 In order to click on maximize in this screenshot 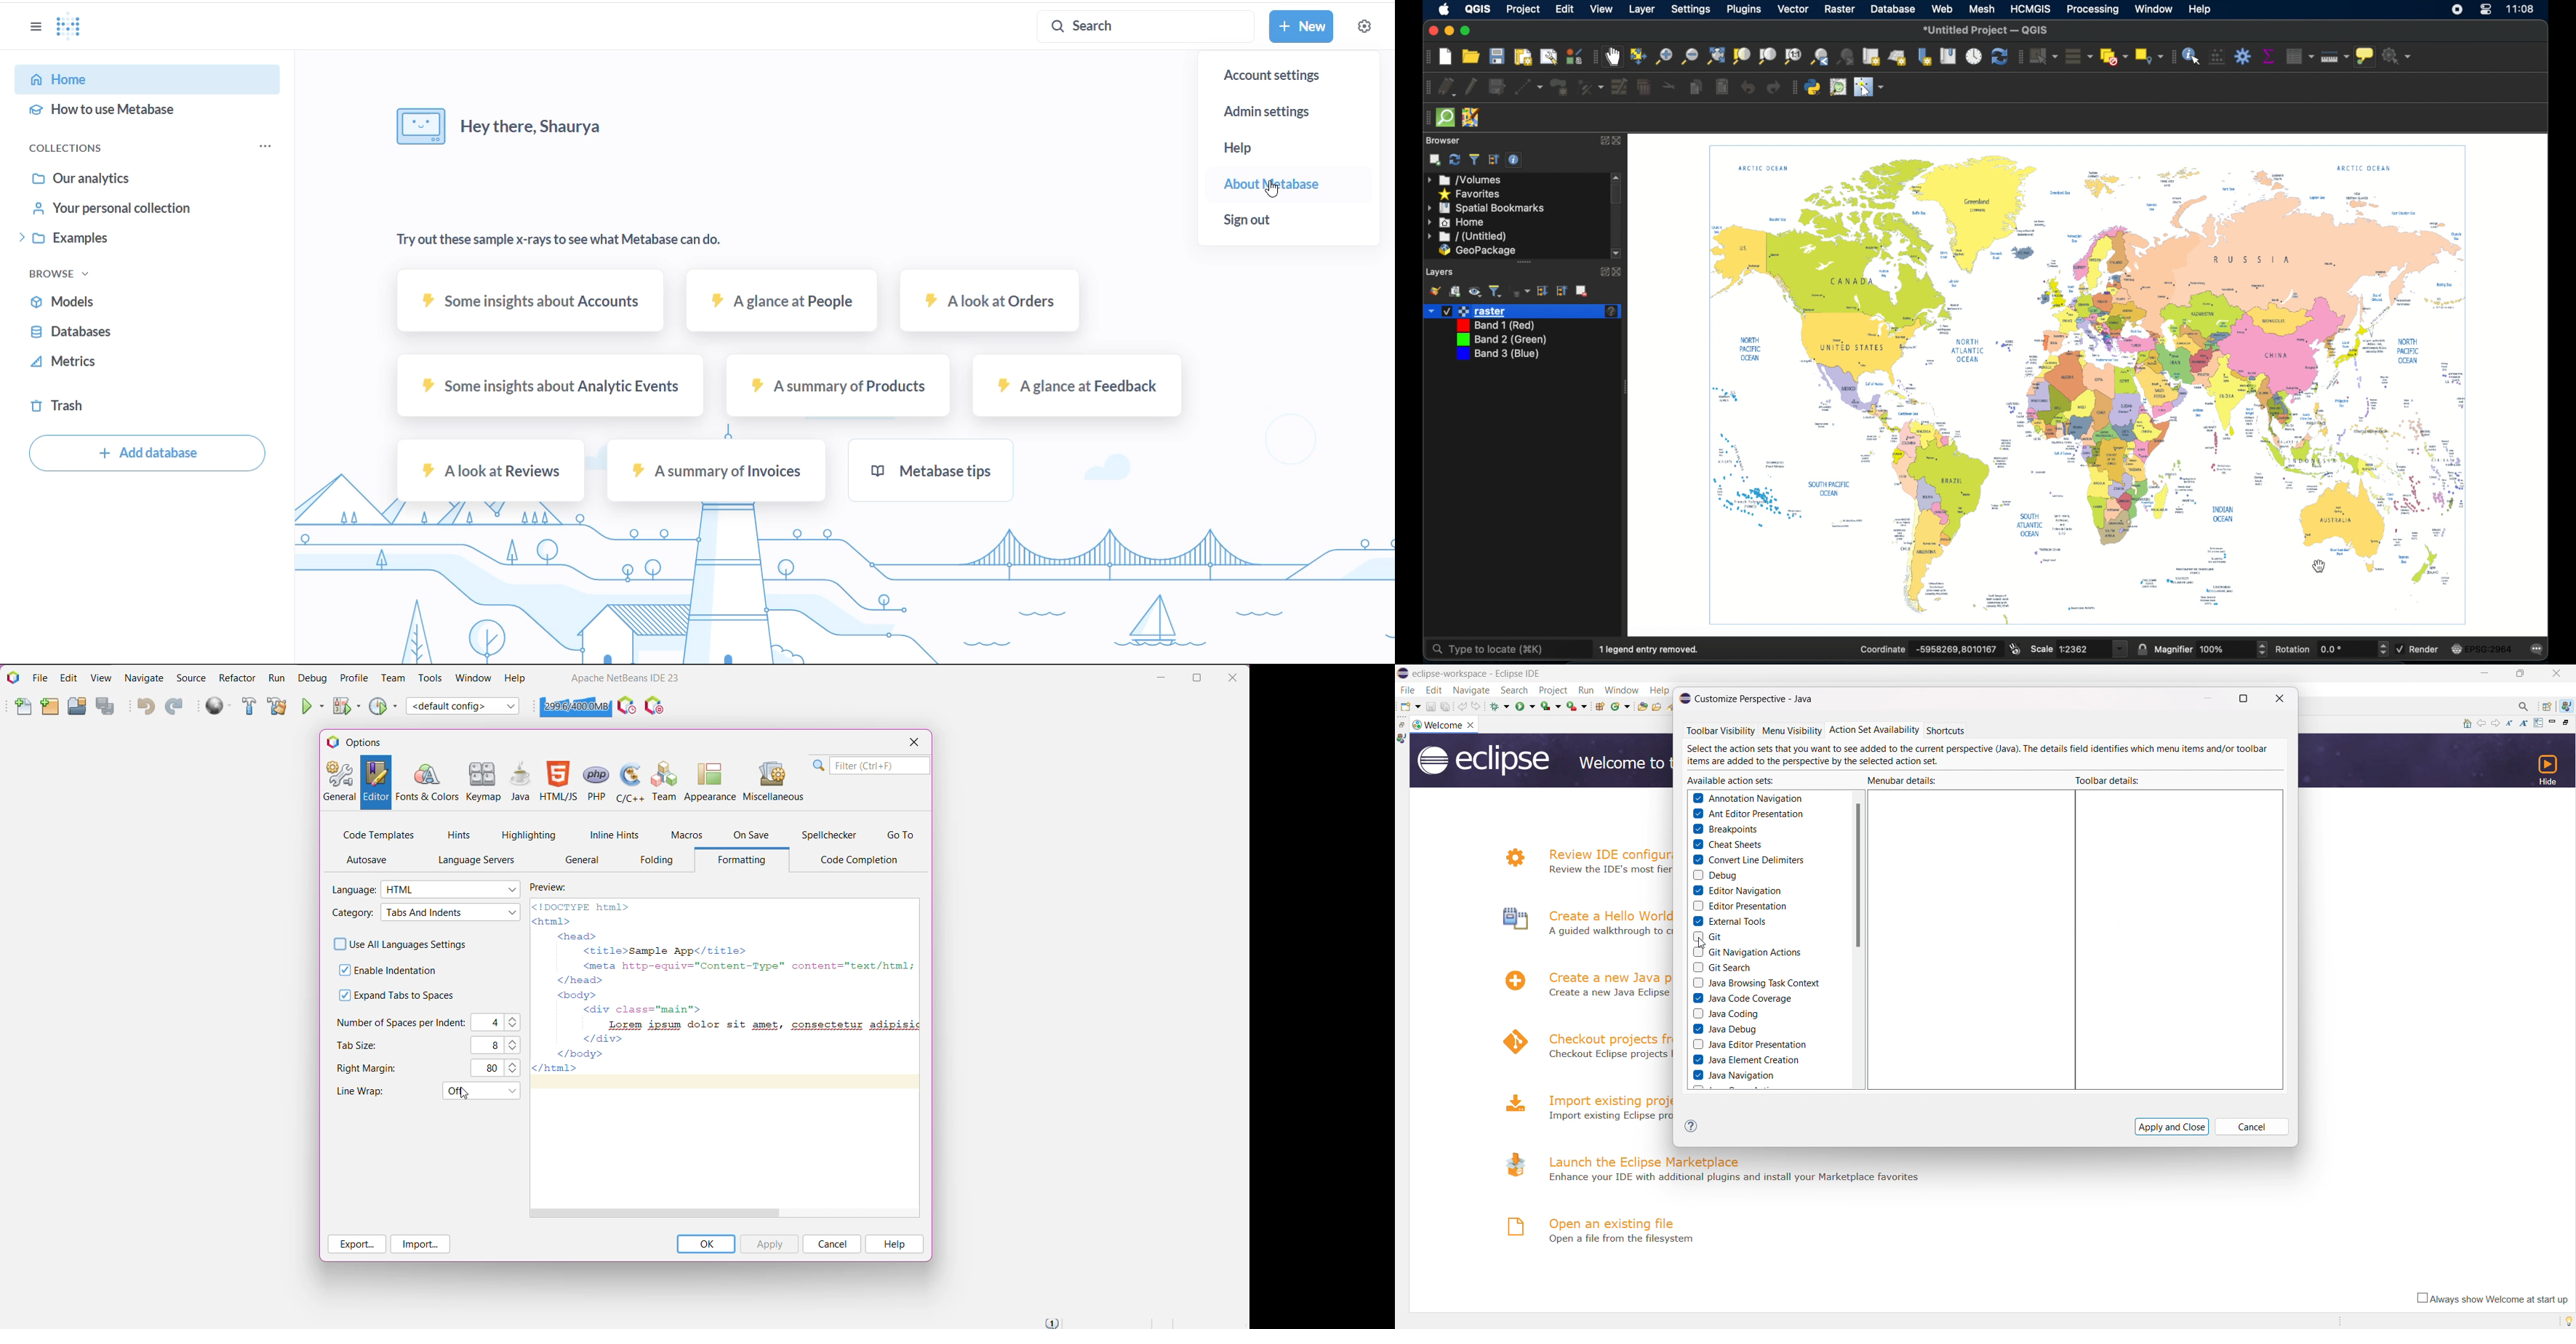, I will do `click(2522, 674)`.